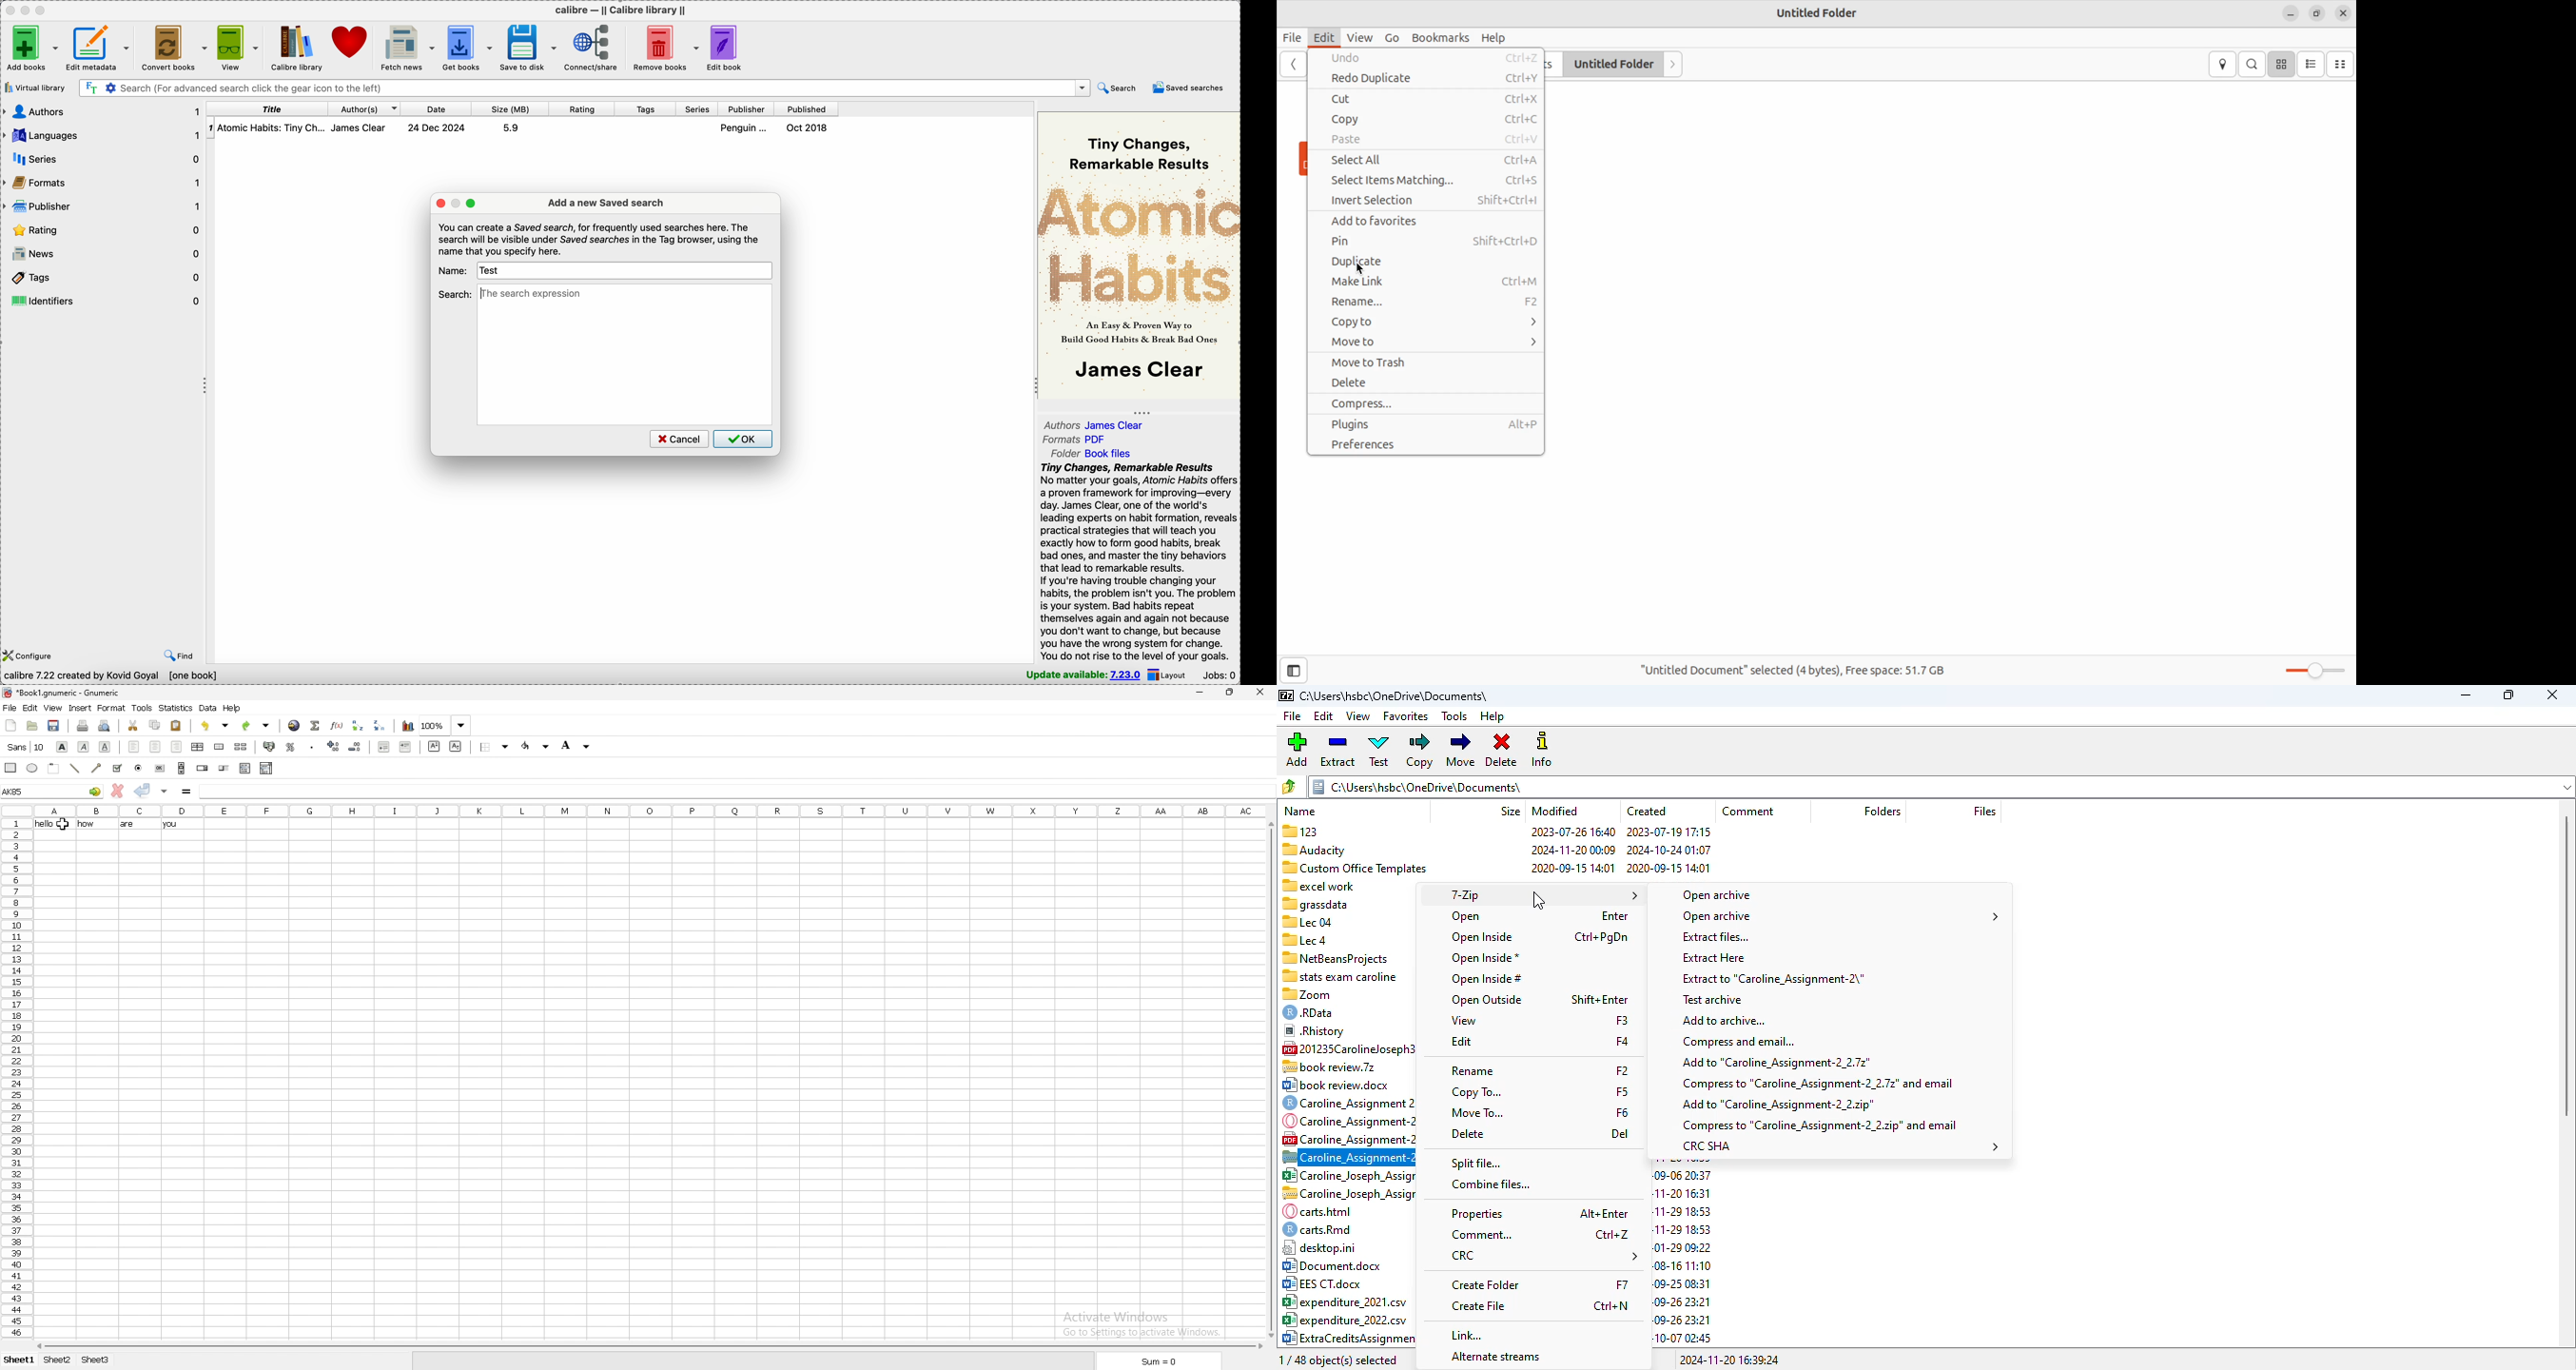 The height and width of the screenshot is (1372, 2576). Describe the element at coordinates (1498, 831) in the screenshot. I see `123` at that location.